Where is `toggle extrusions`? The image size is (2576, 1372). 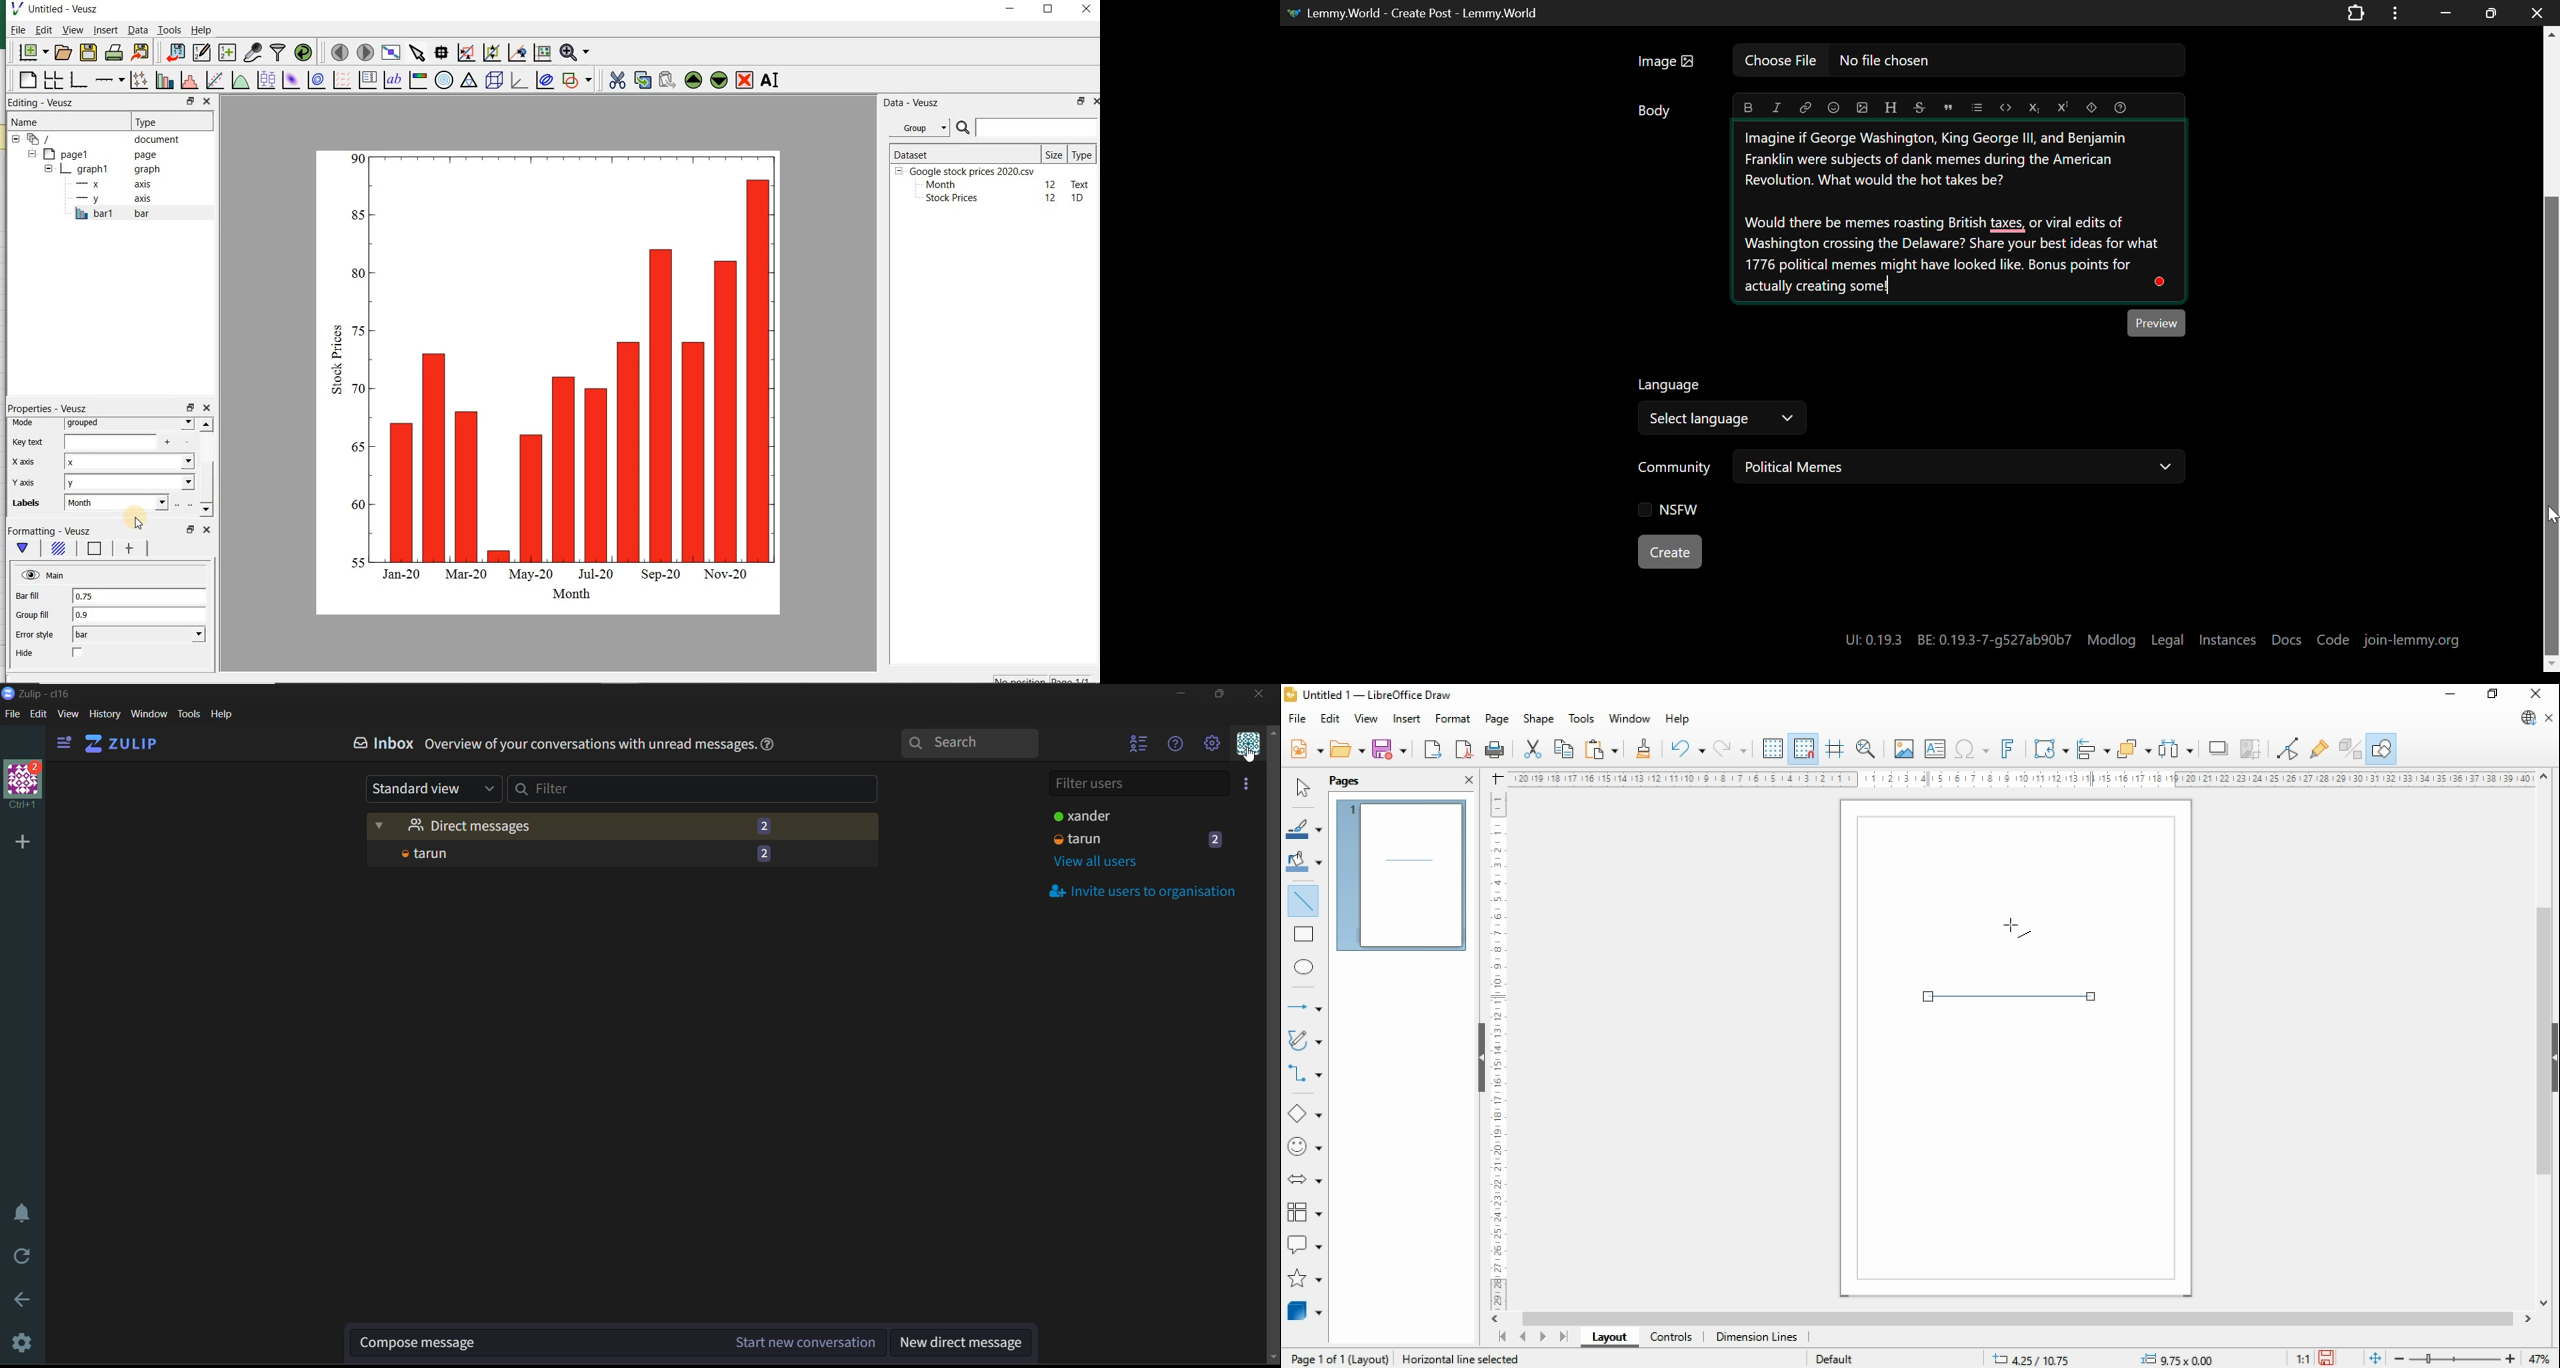
toggle extrusions is located at coordinates (2349, 748).